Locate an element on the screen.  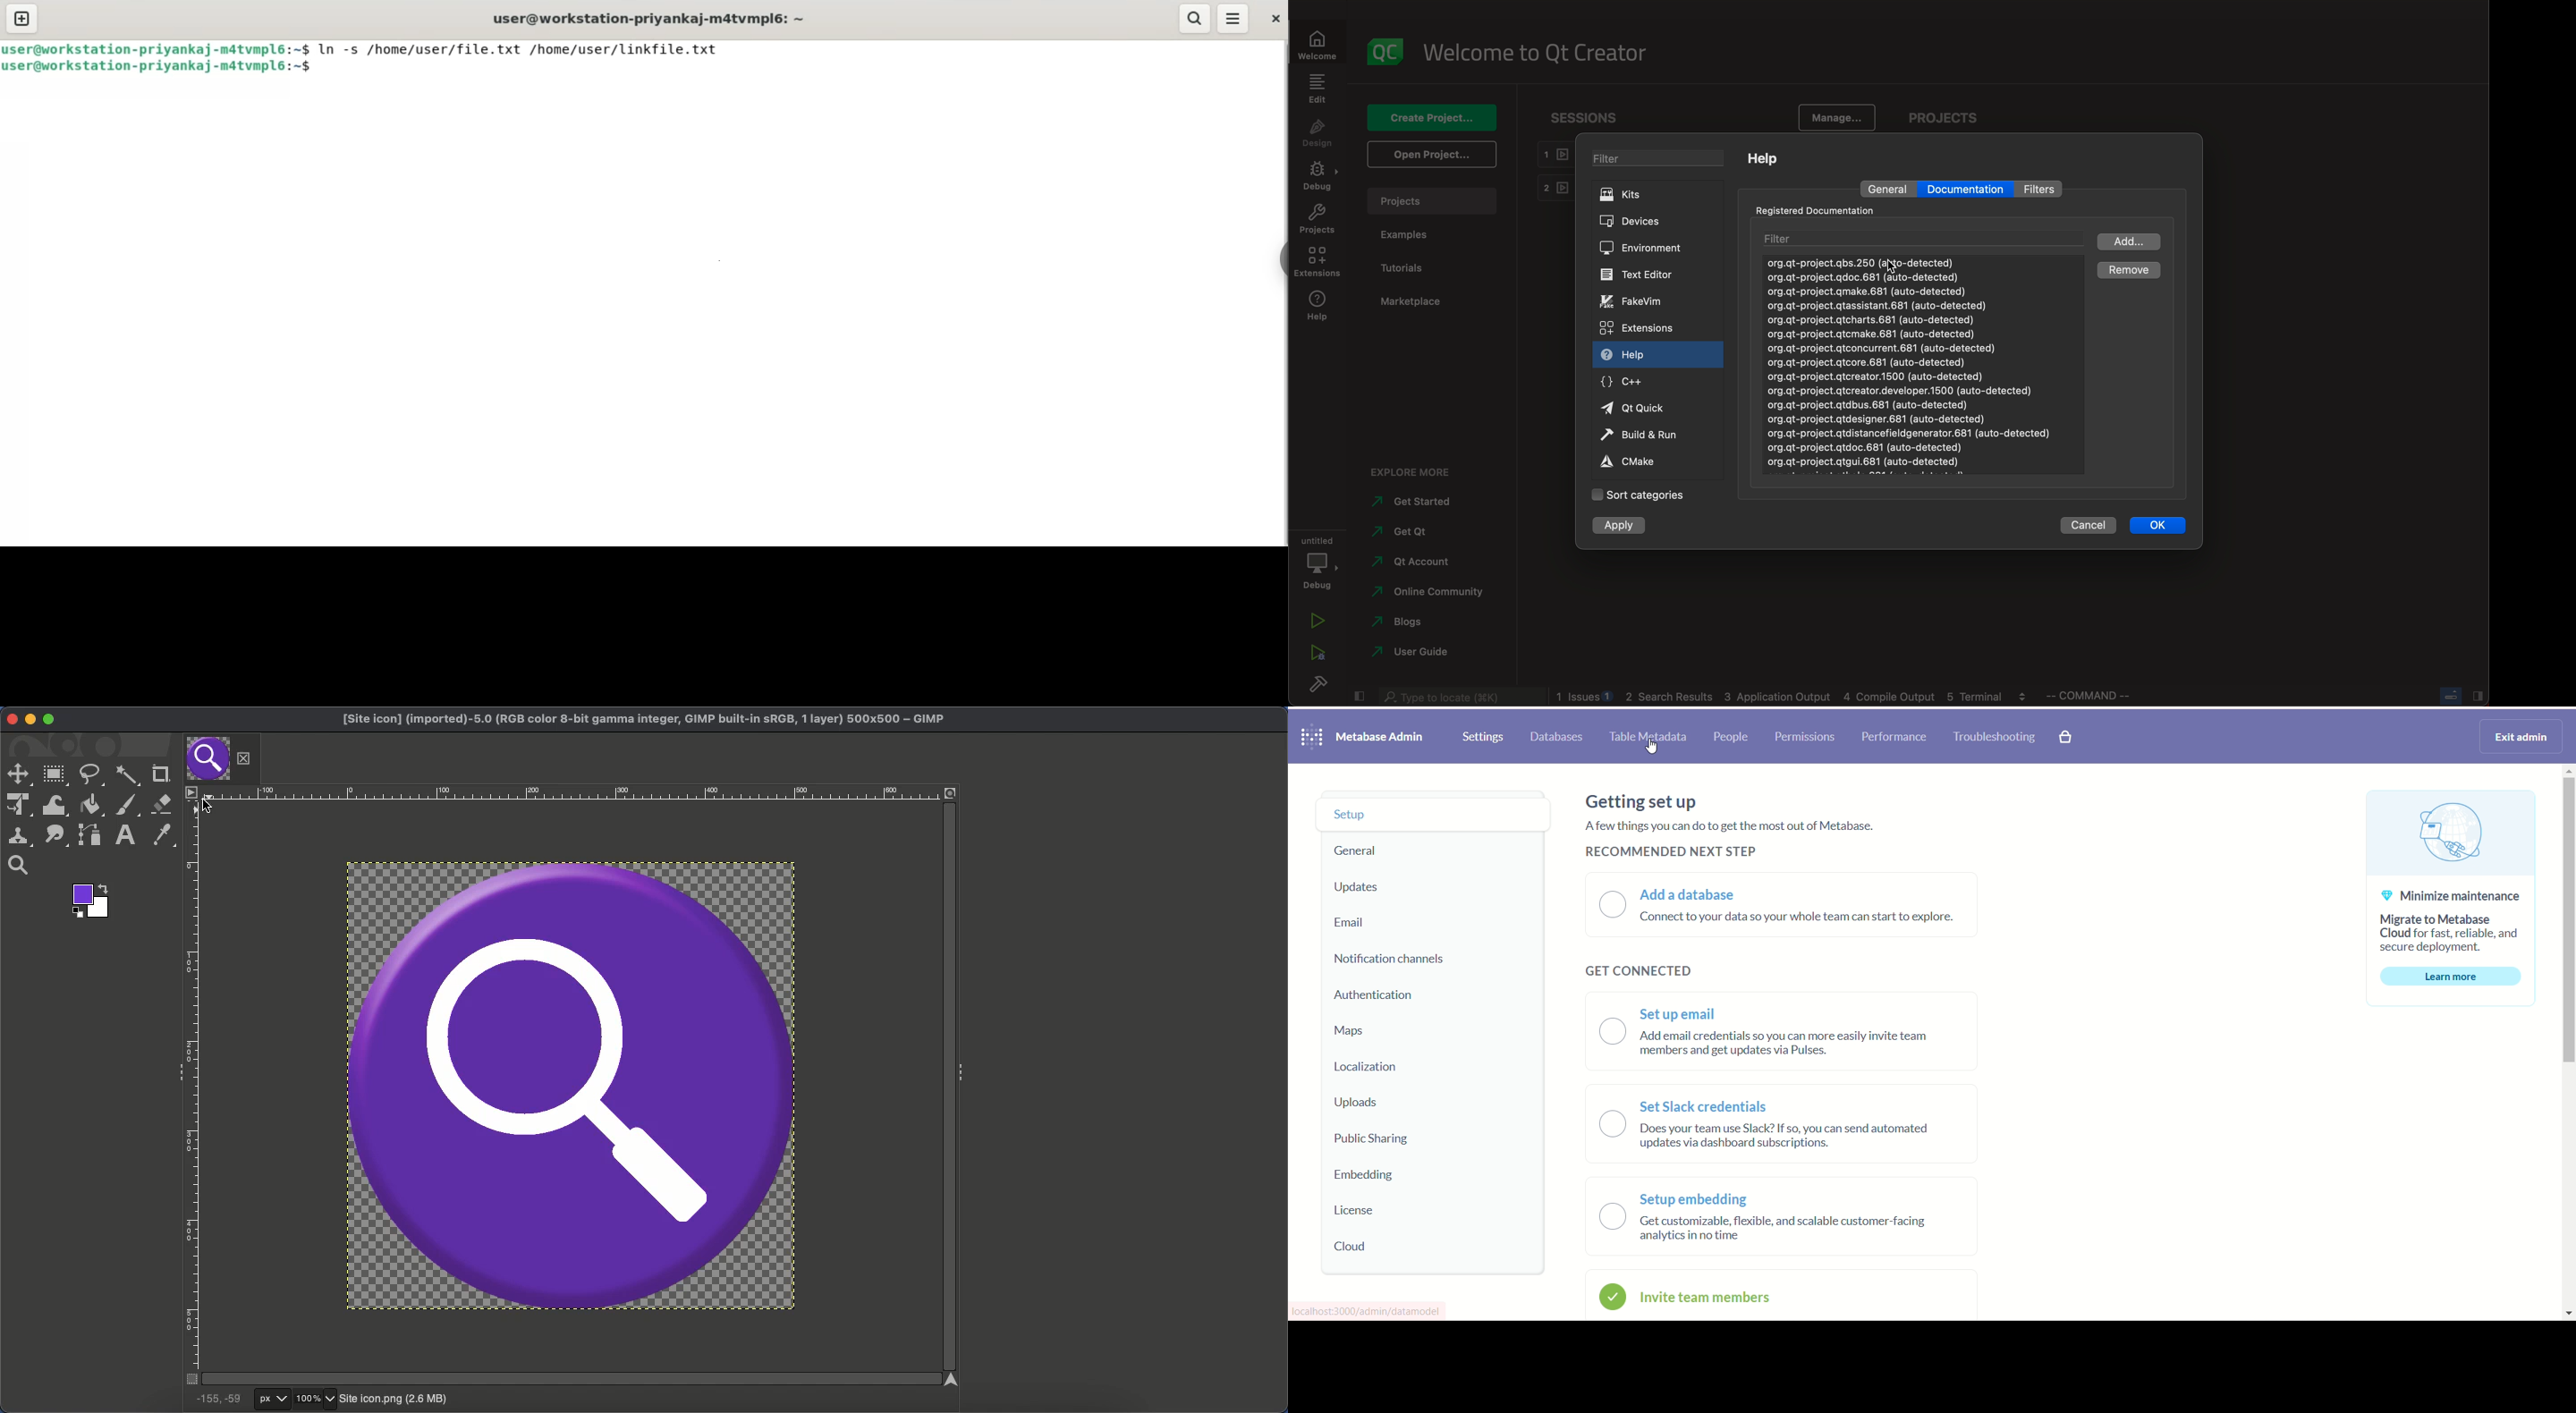
document list is located at coordinates (1909, 364).